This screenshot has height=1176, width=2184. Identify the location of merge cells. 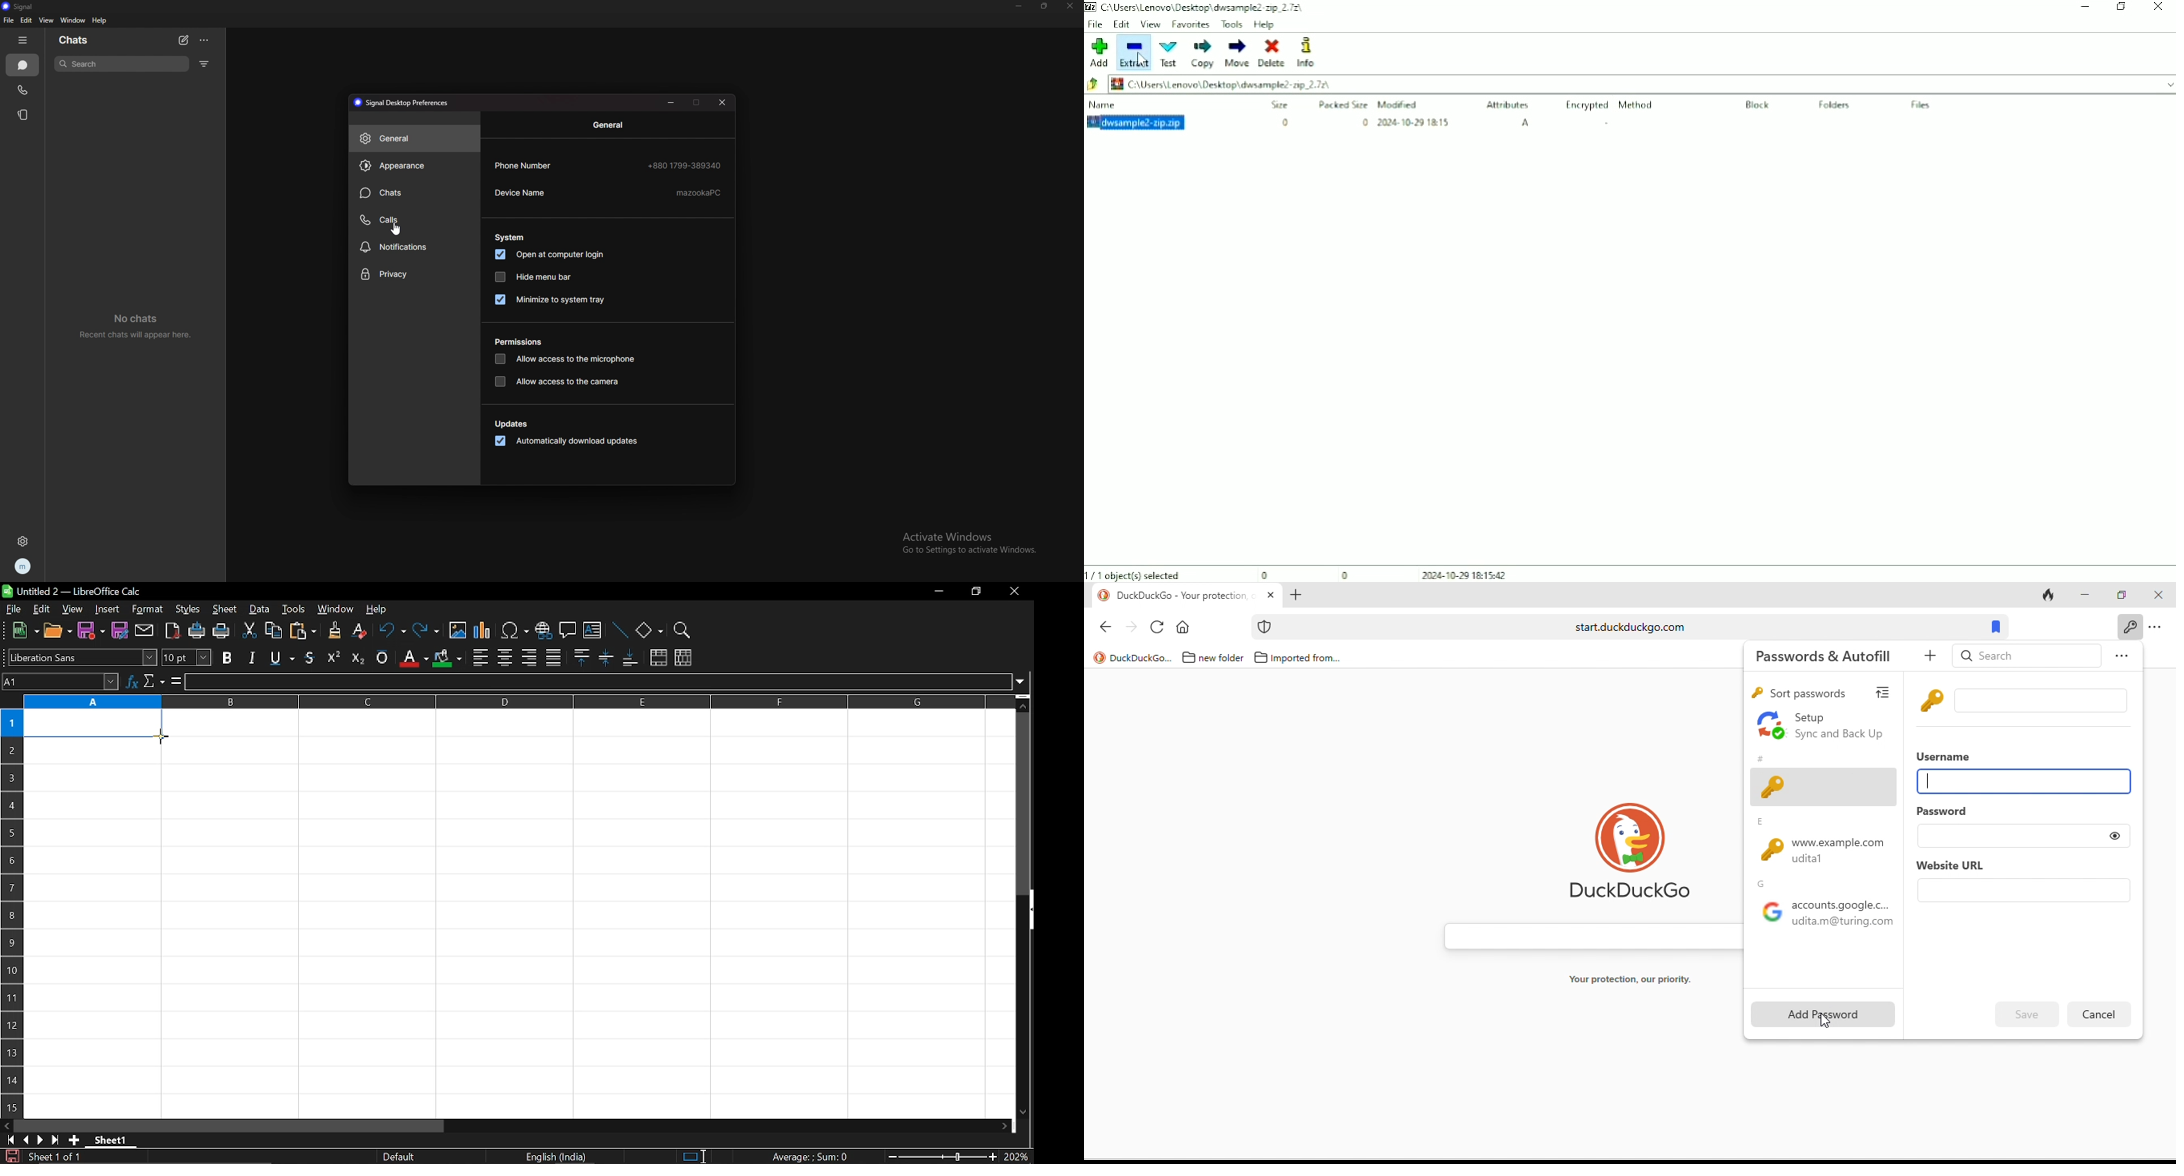
(659, 658).